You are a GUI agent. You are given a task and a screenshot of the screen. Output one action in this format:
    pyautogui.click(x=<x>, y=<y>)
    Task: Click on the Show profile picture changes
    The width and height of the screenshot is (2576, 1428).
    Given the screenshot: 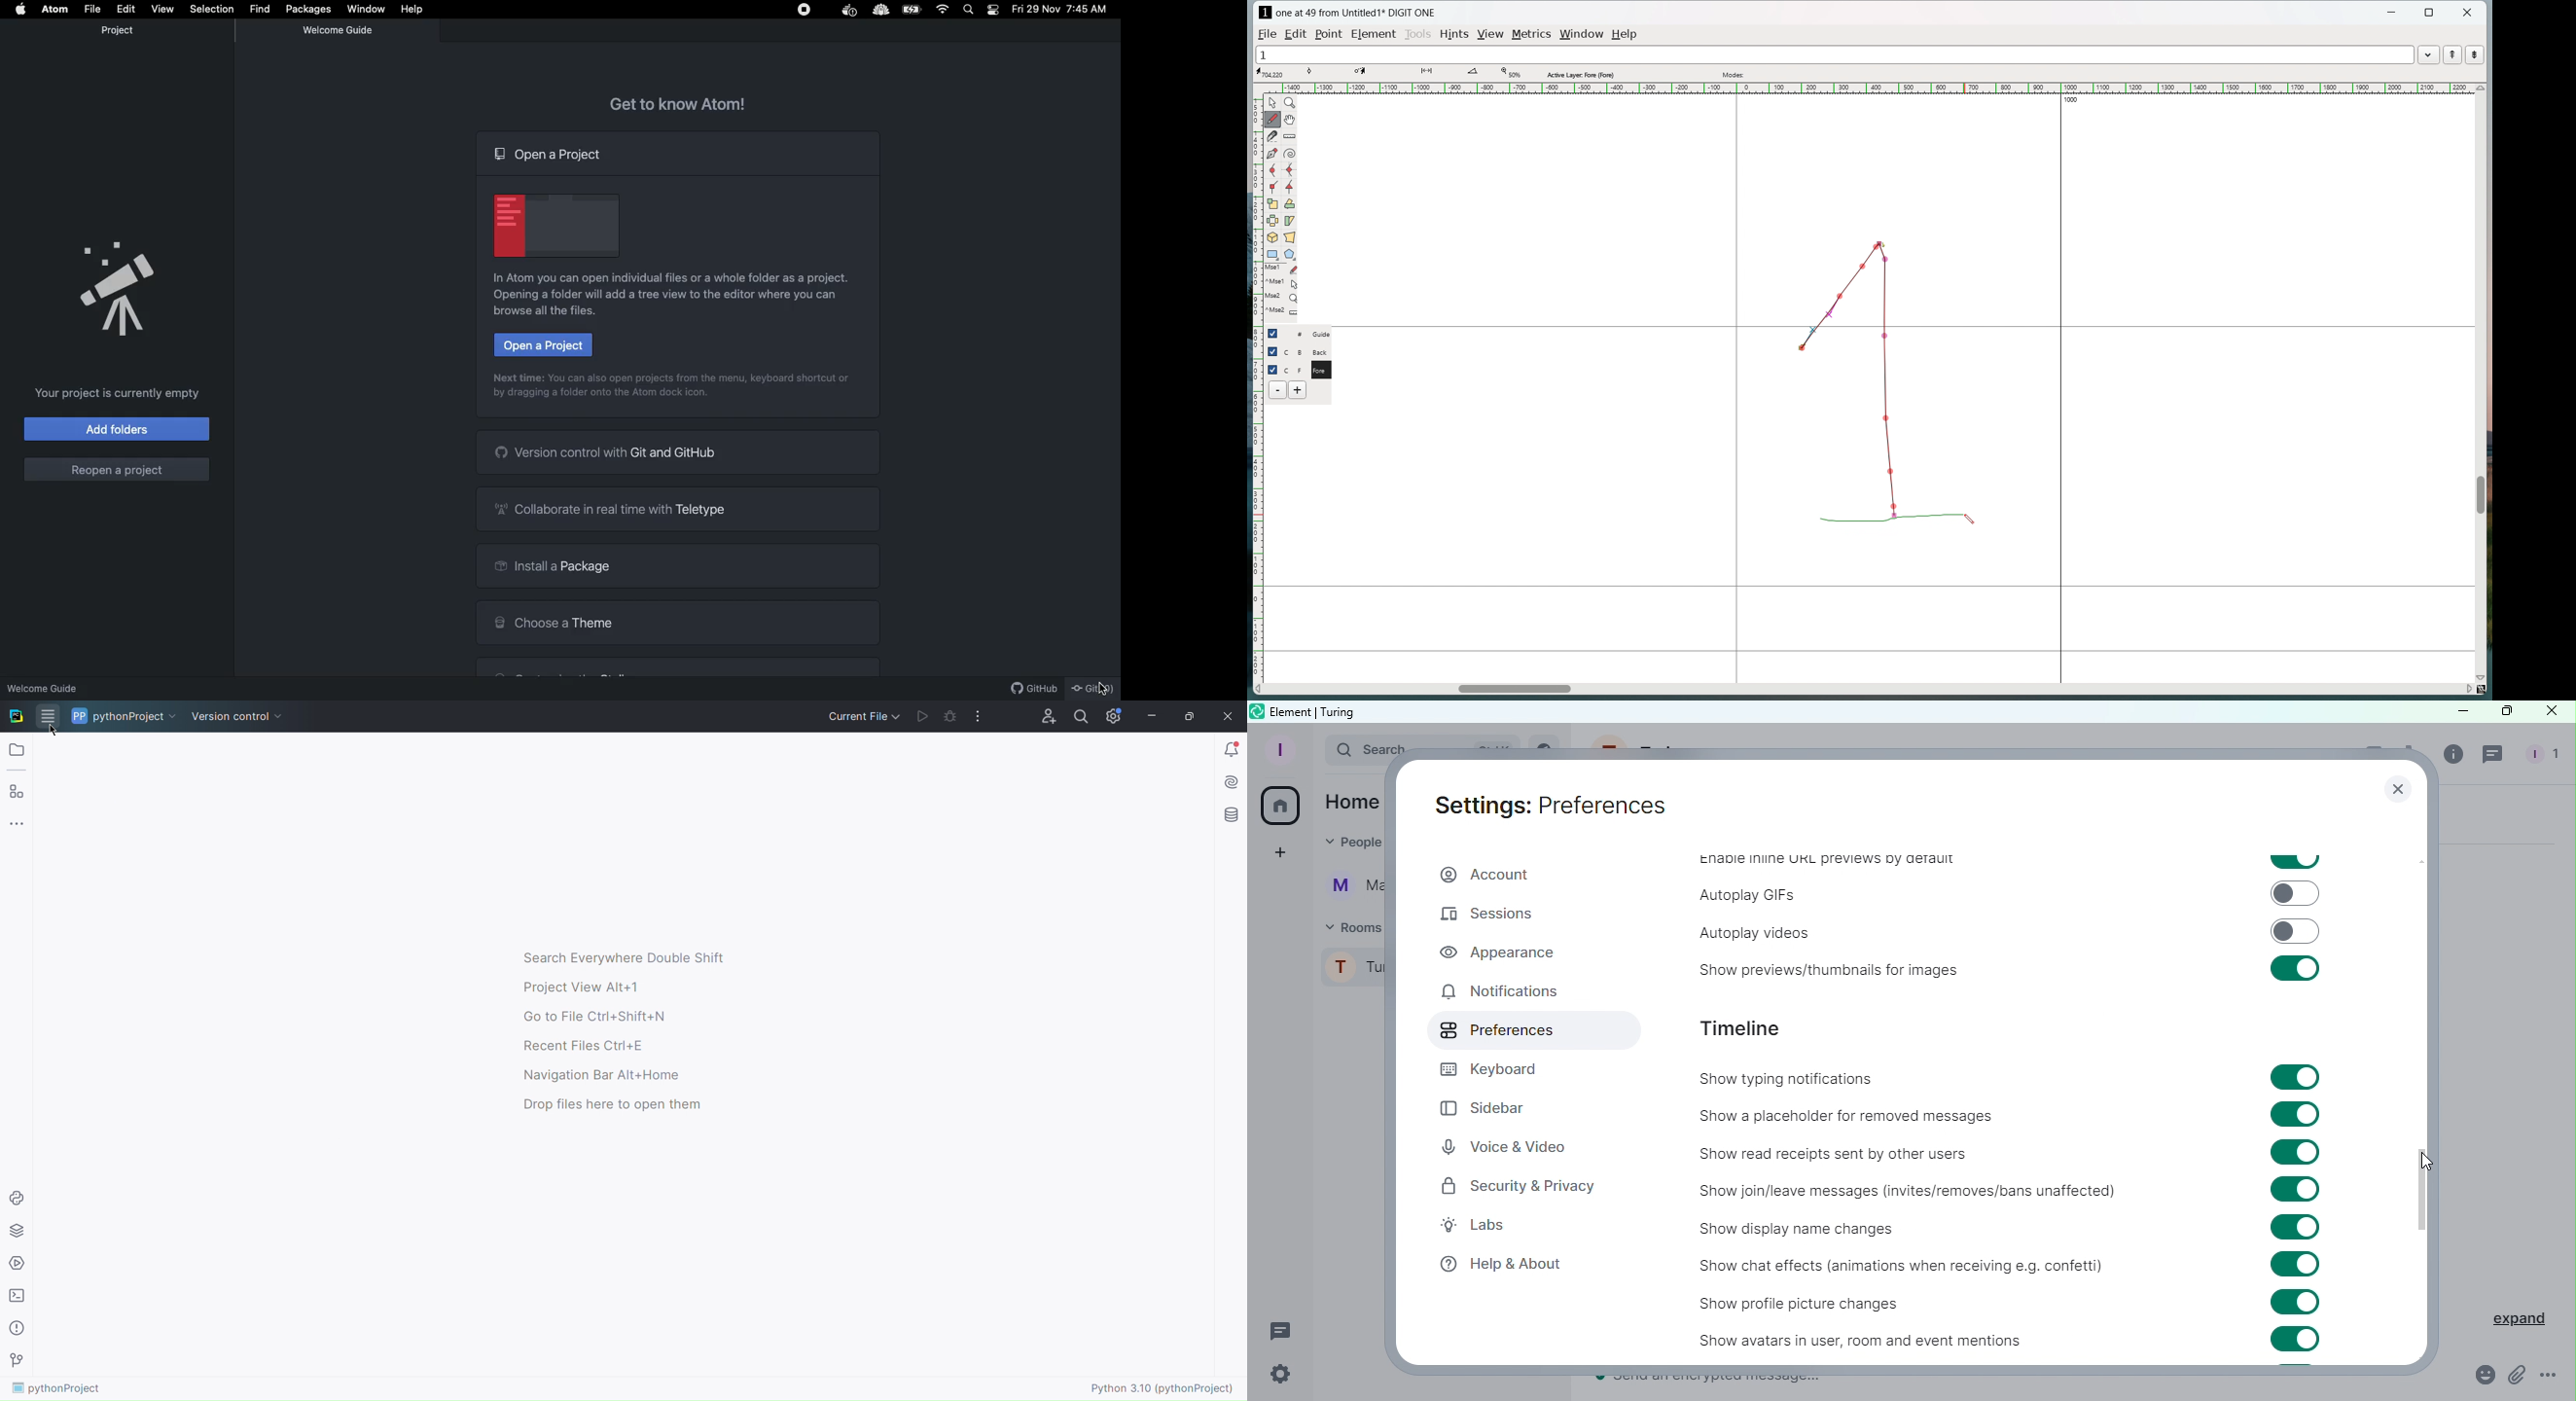 What is the action you would take?
    pyautogui.click(x=1817, y=1303)
    